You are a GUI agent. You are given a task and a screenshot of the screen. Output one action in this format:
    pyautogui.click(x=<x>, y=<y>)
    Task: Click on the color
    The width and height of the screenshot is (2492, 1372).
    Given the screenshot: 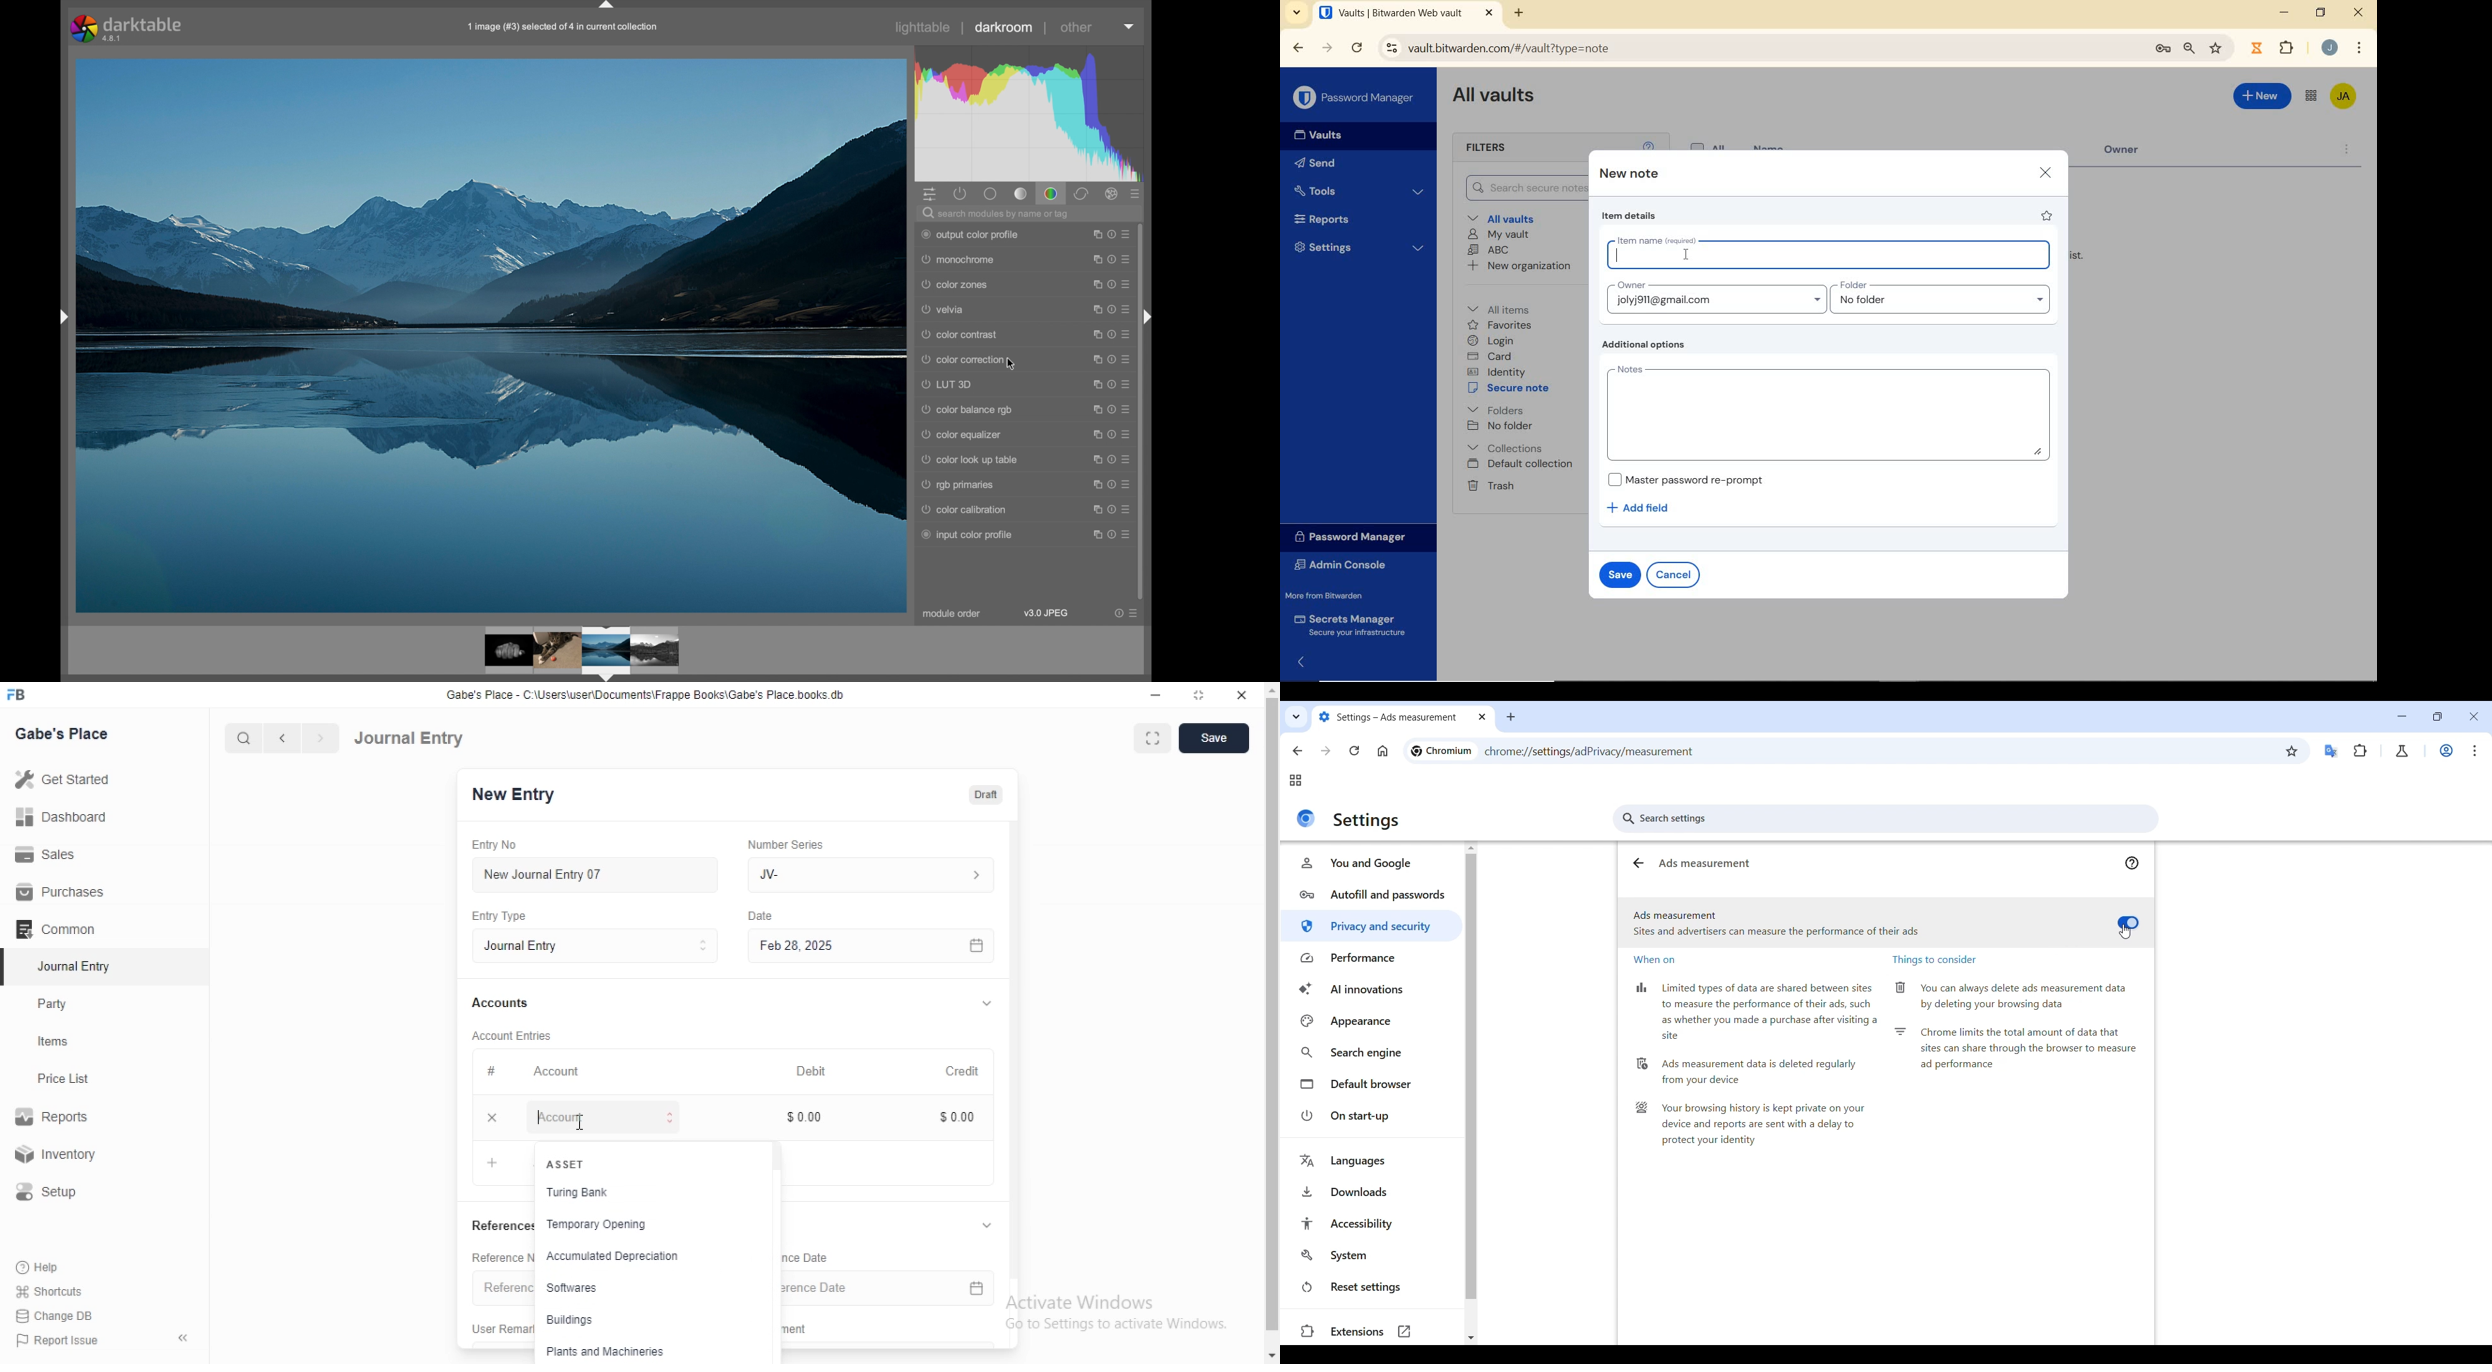 What is the action you would take?
    pyautogui.click(x=1052, y=193)
    